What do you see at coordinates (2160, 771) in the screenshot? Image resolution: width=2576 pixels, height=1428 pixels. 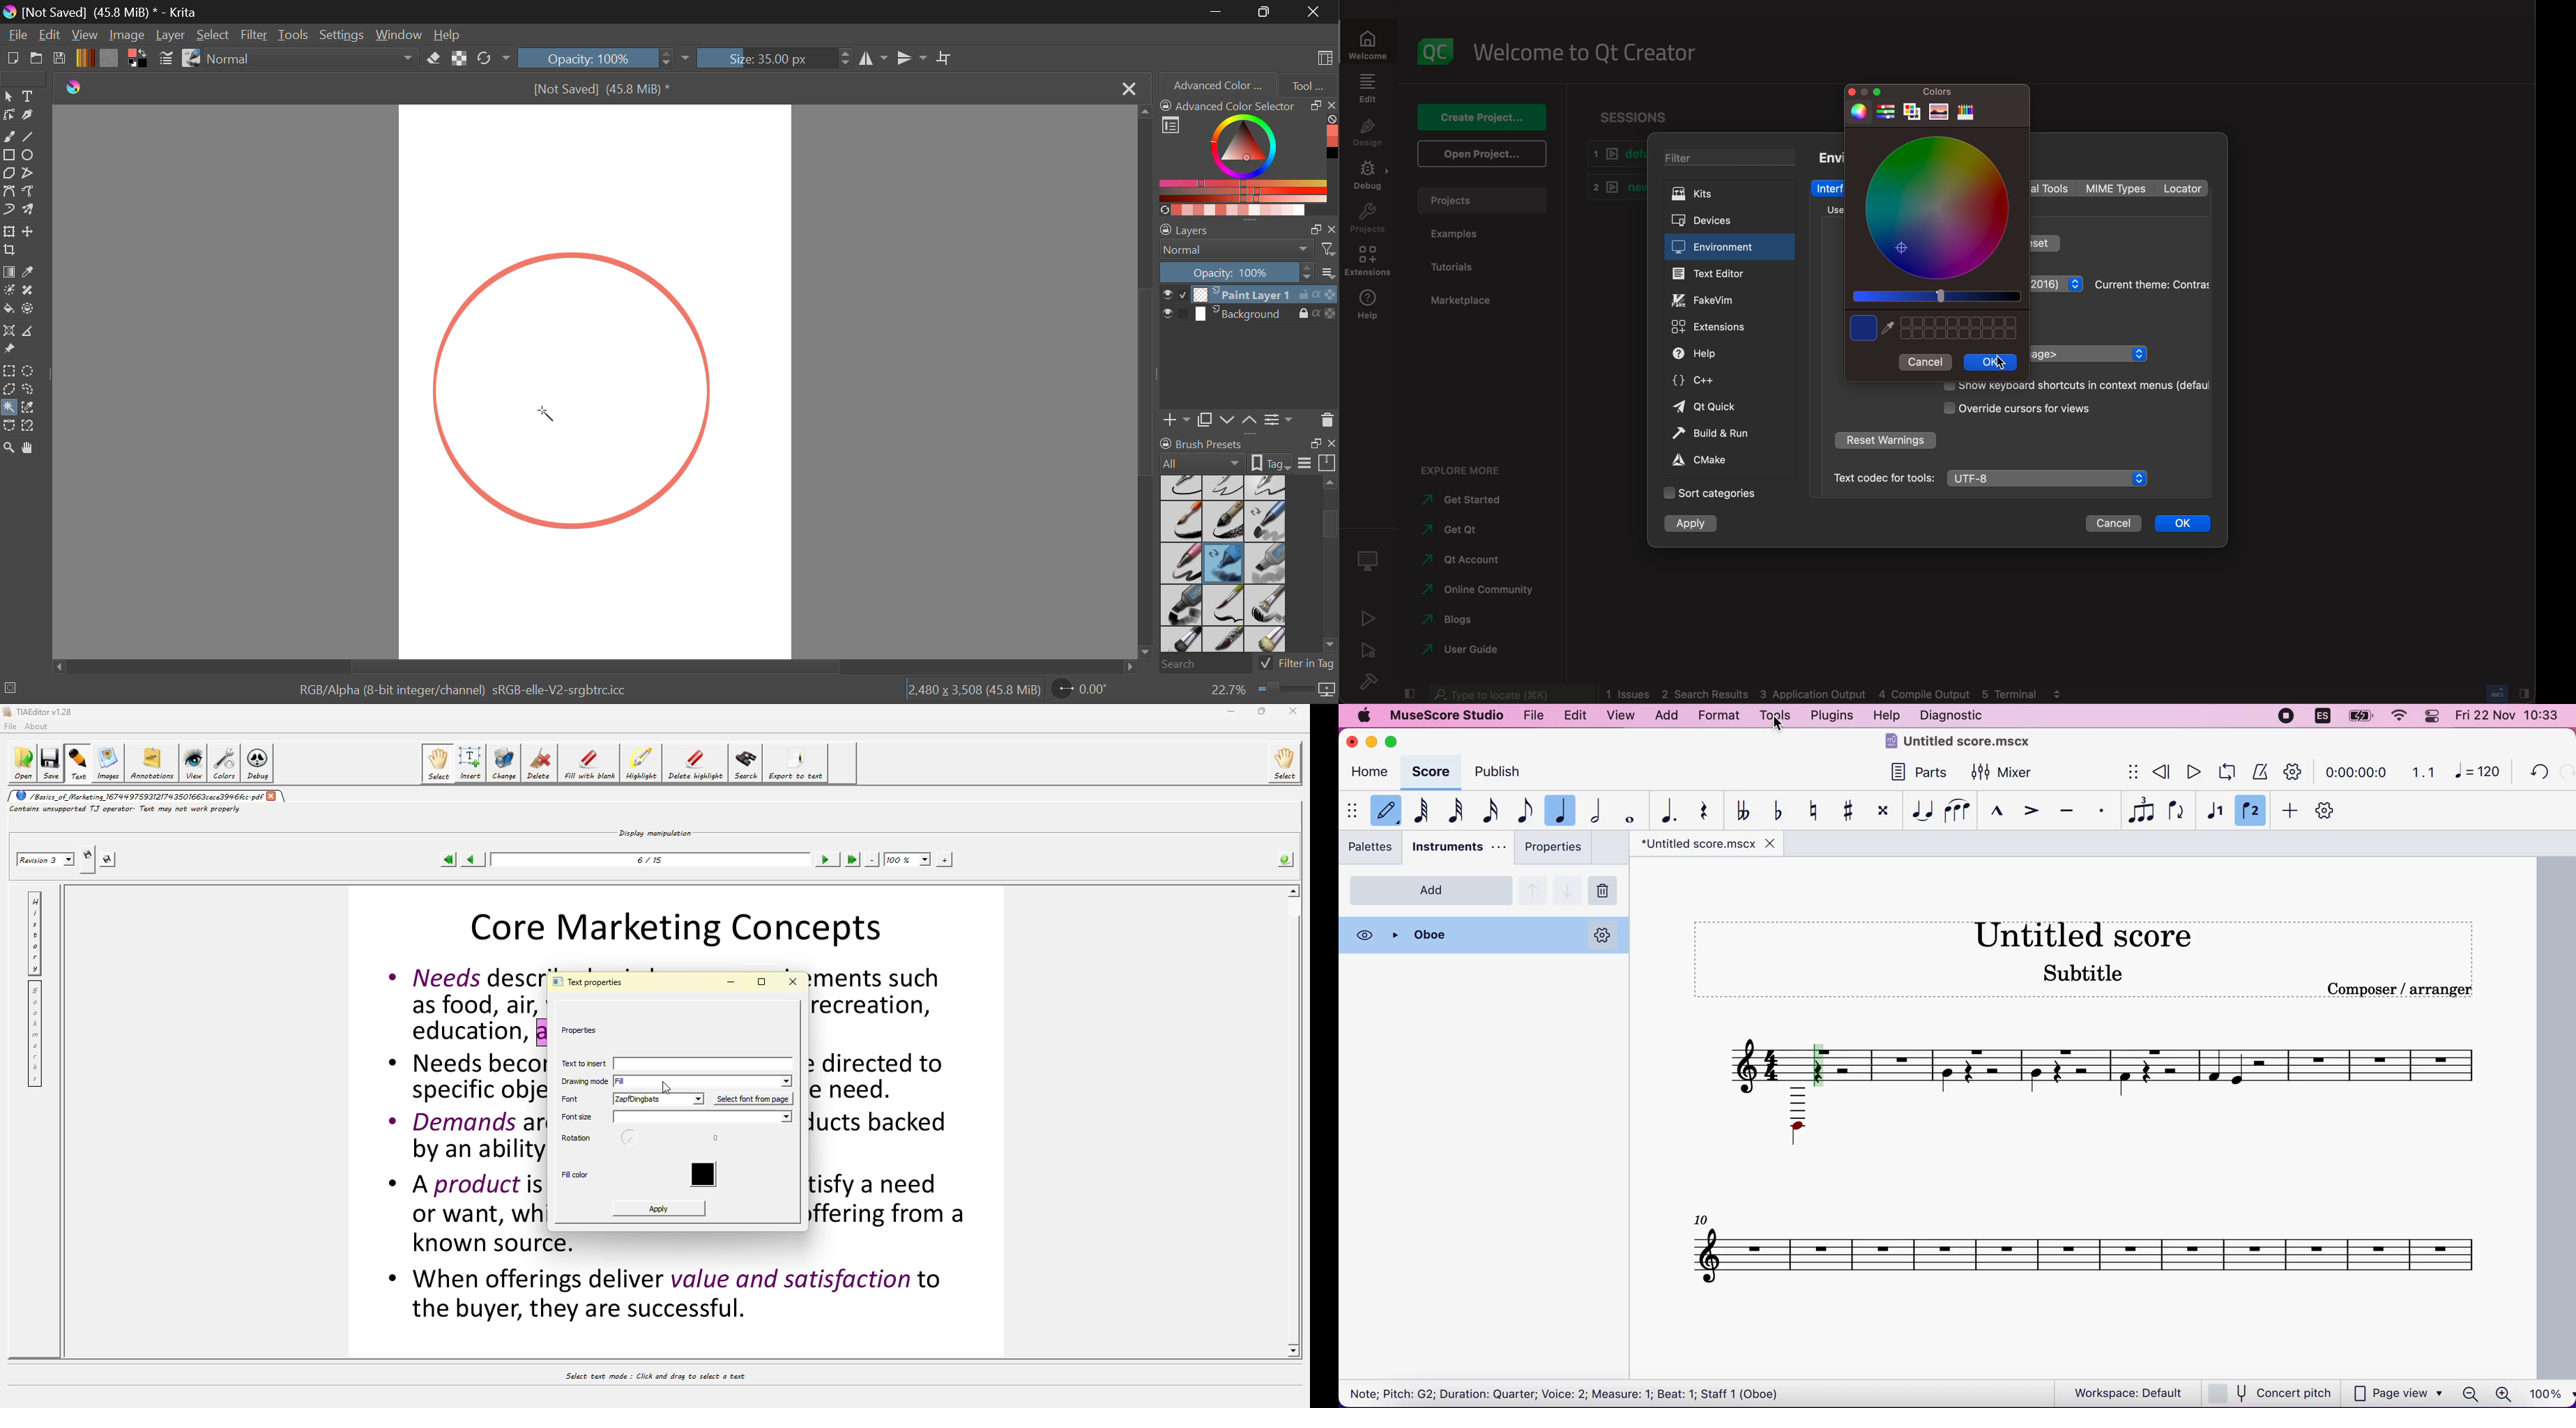 I see `rewind` at bounding box center [2160, 771].